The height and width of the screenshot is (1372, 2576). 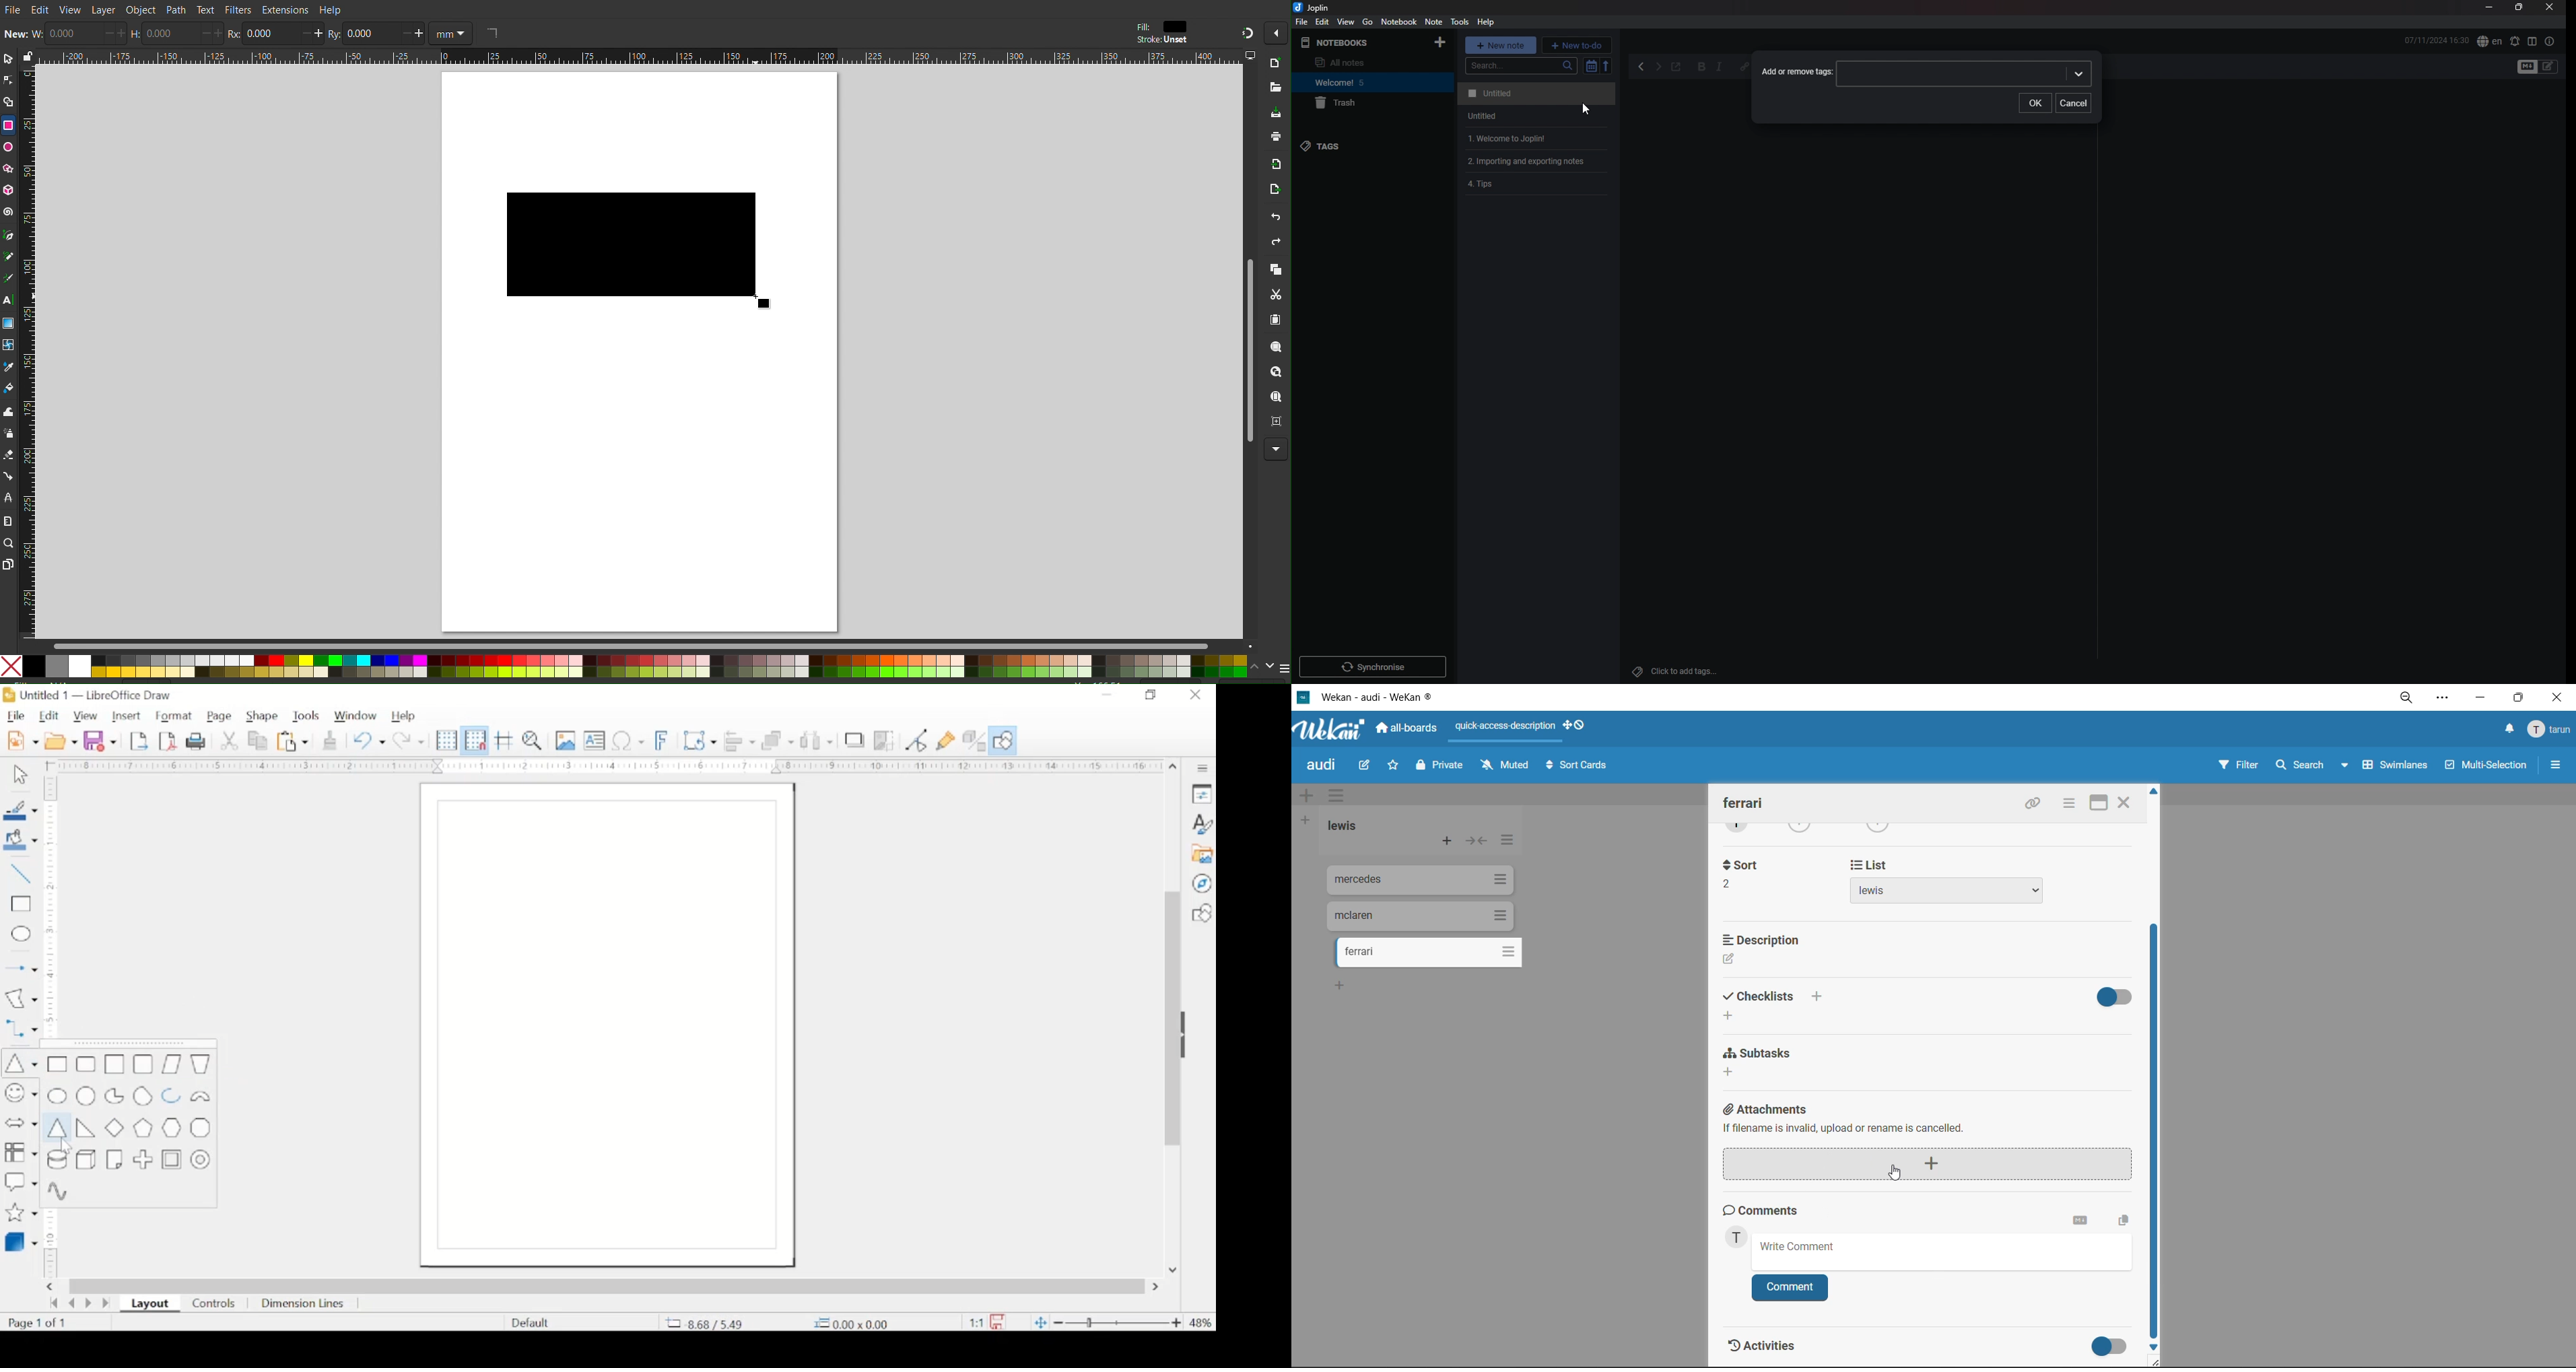 What do you see at coordinates (168, 742) in the screenshot?
I see `export directly as pdf` at bounding box center [168, 742].